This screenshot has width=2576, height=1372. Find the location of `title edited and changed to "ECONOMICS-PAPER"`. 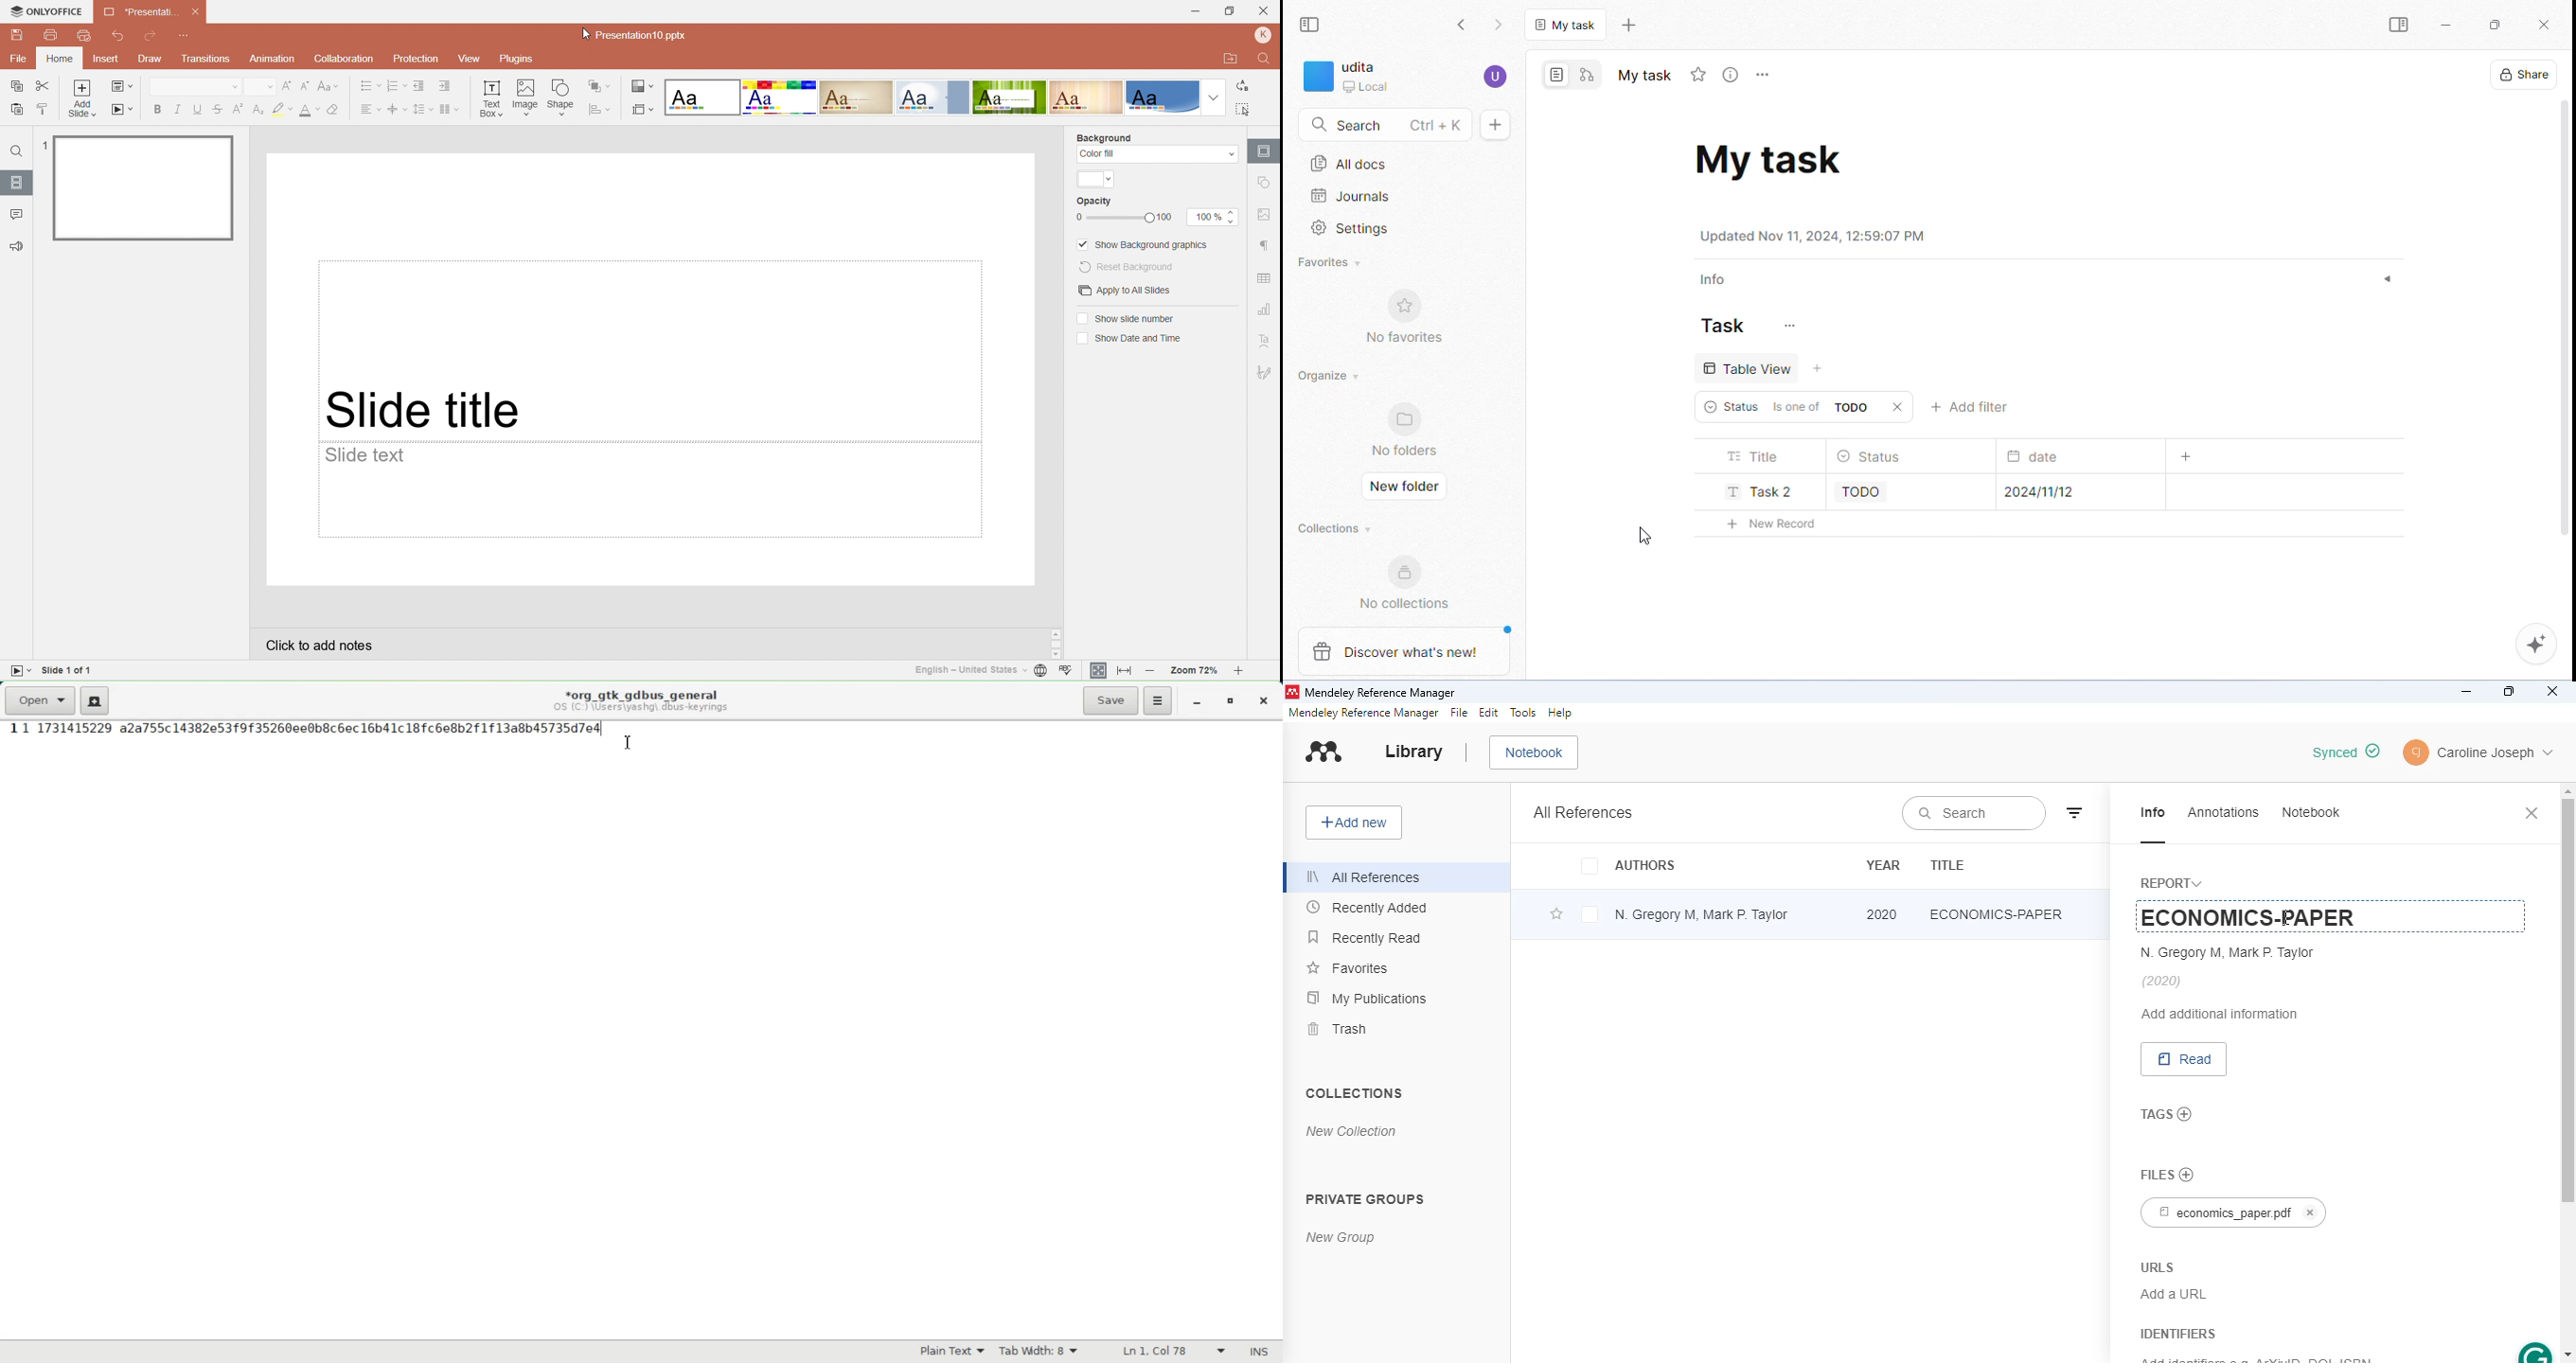

title edited and changed to "ECONOMICS-PAPER" is located at coordinates (1997, 914).